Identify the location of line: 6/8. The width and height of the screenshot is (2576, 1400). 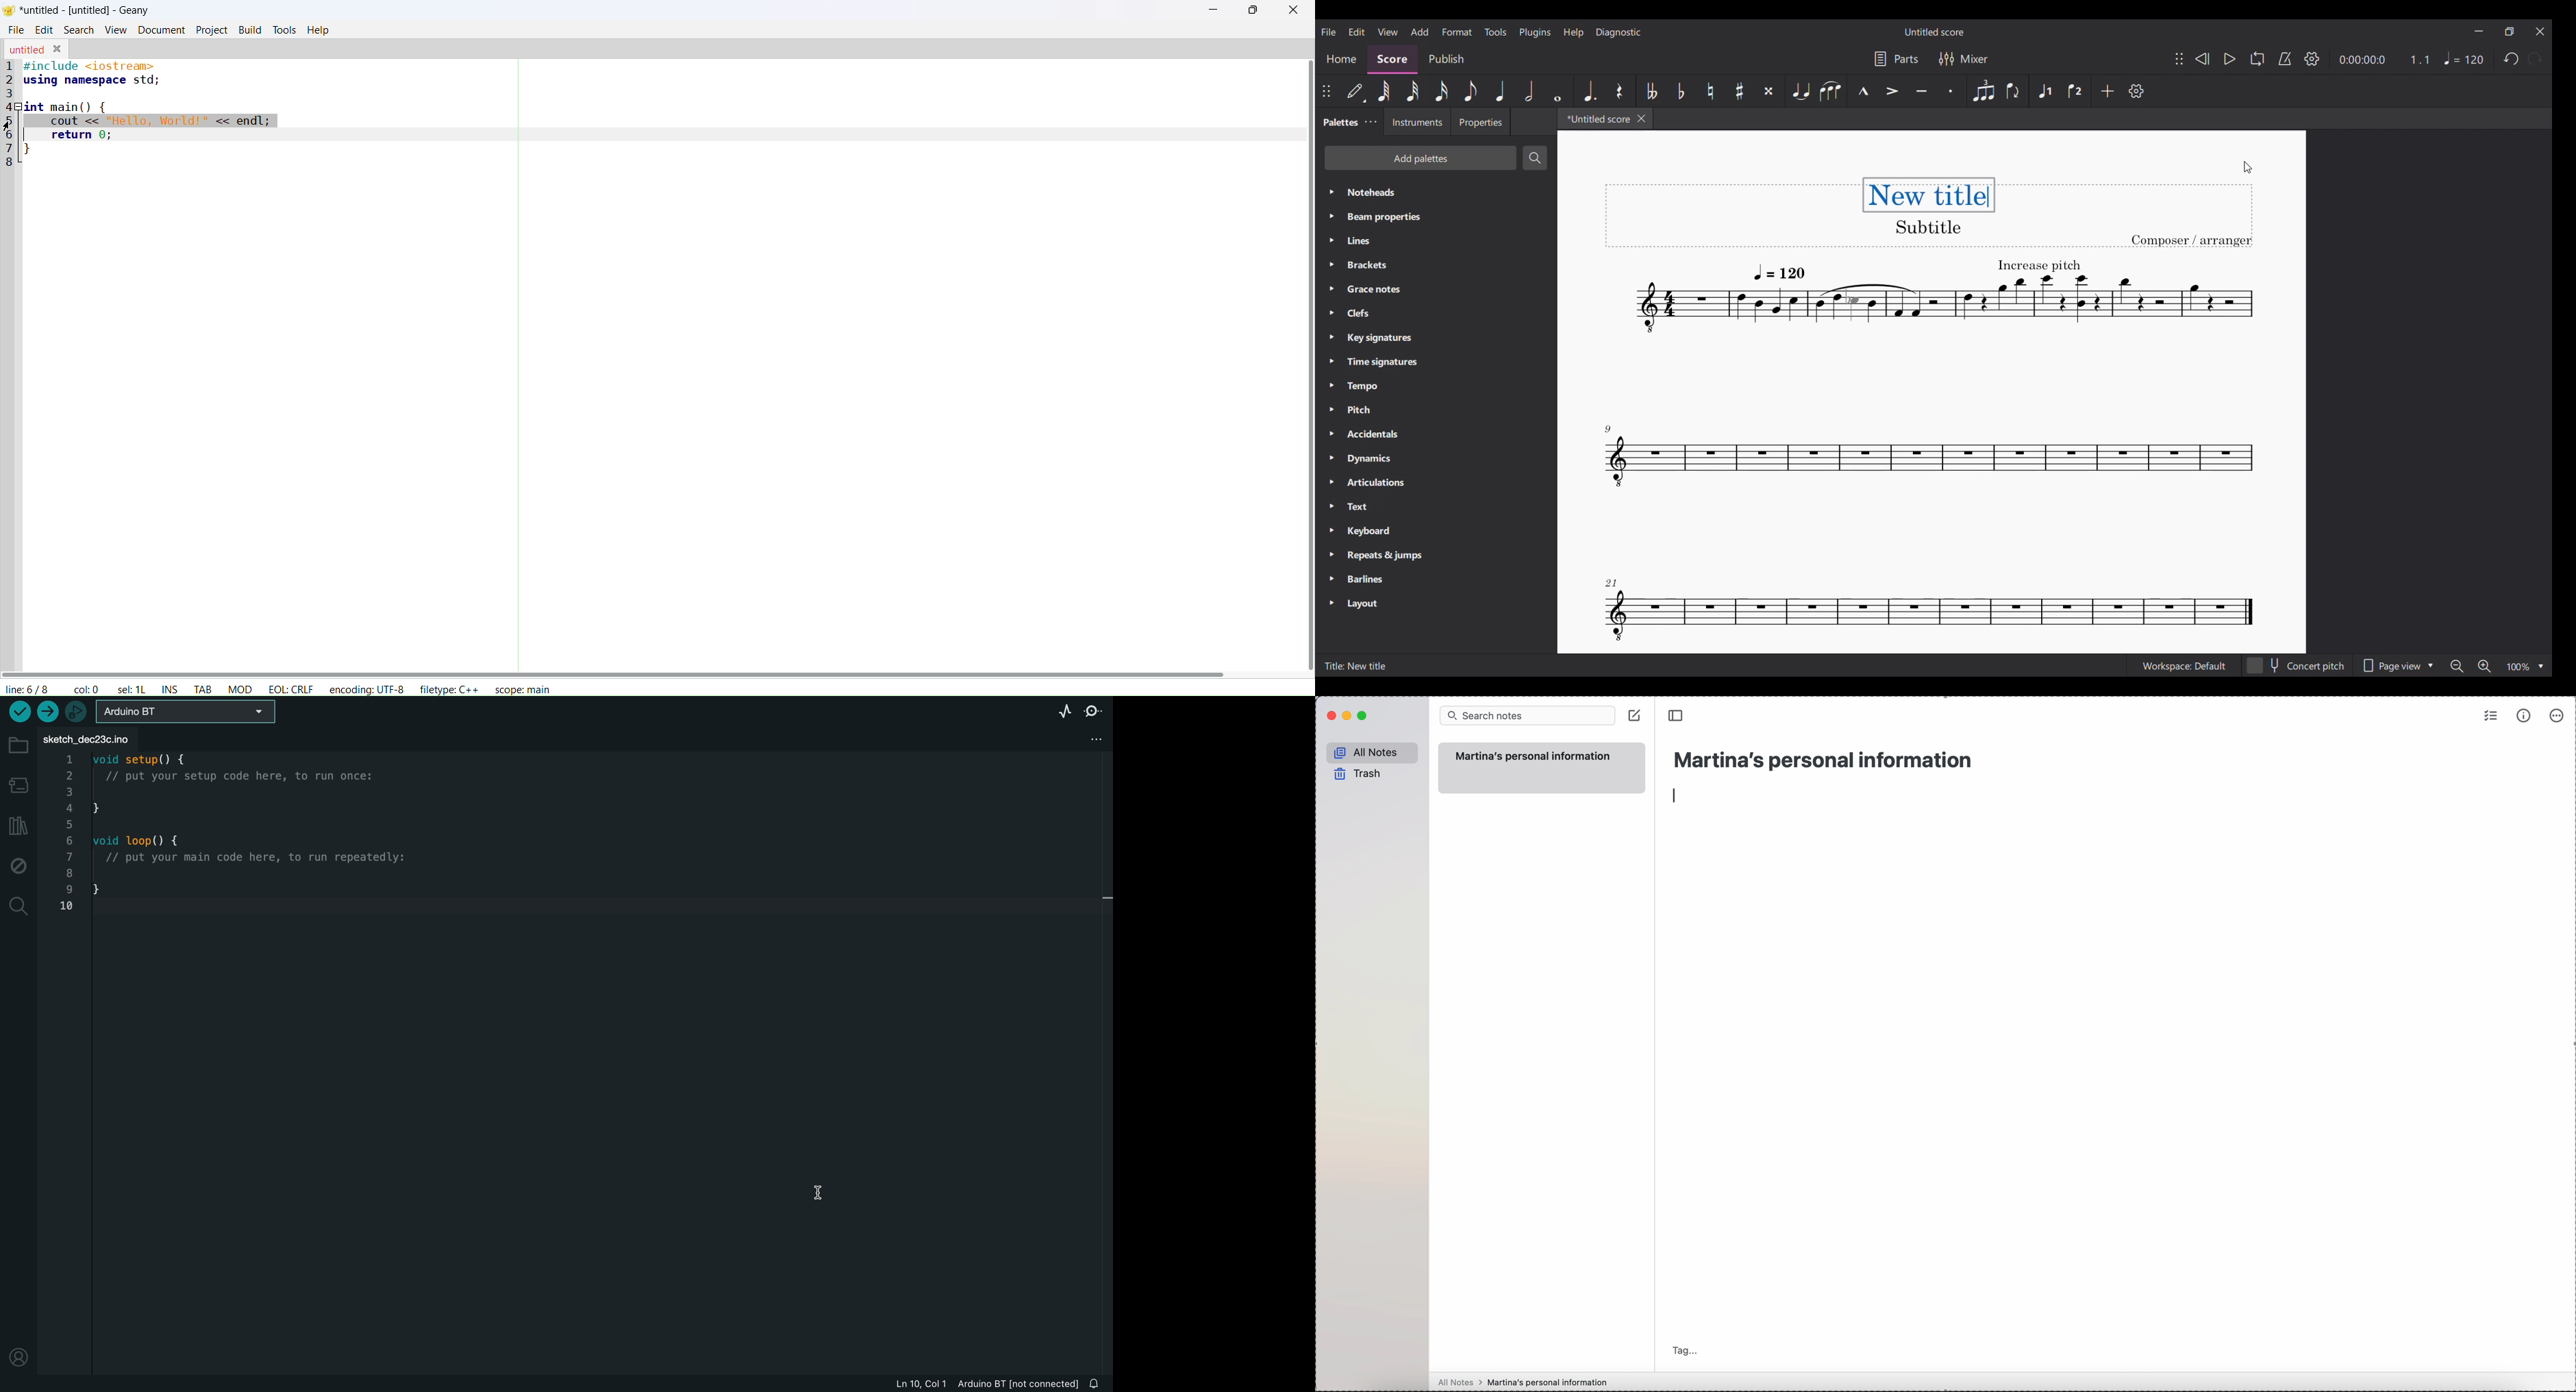
(27, 688).